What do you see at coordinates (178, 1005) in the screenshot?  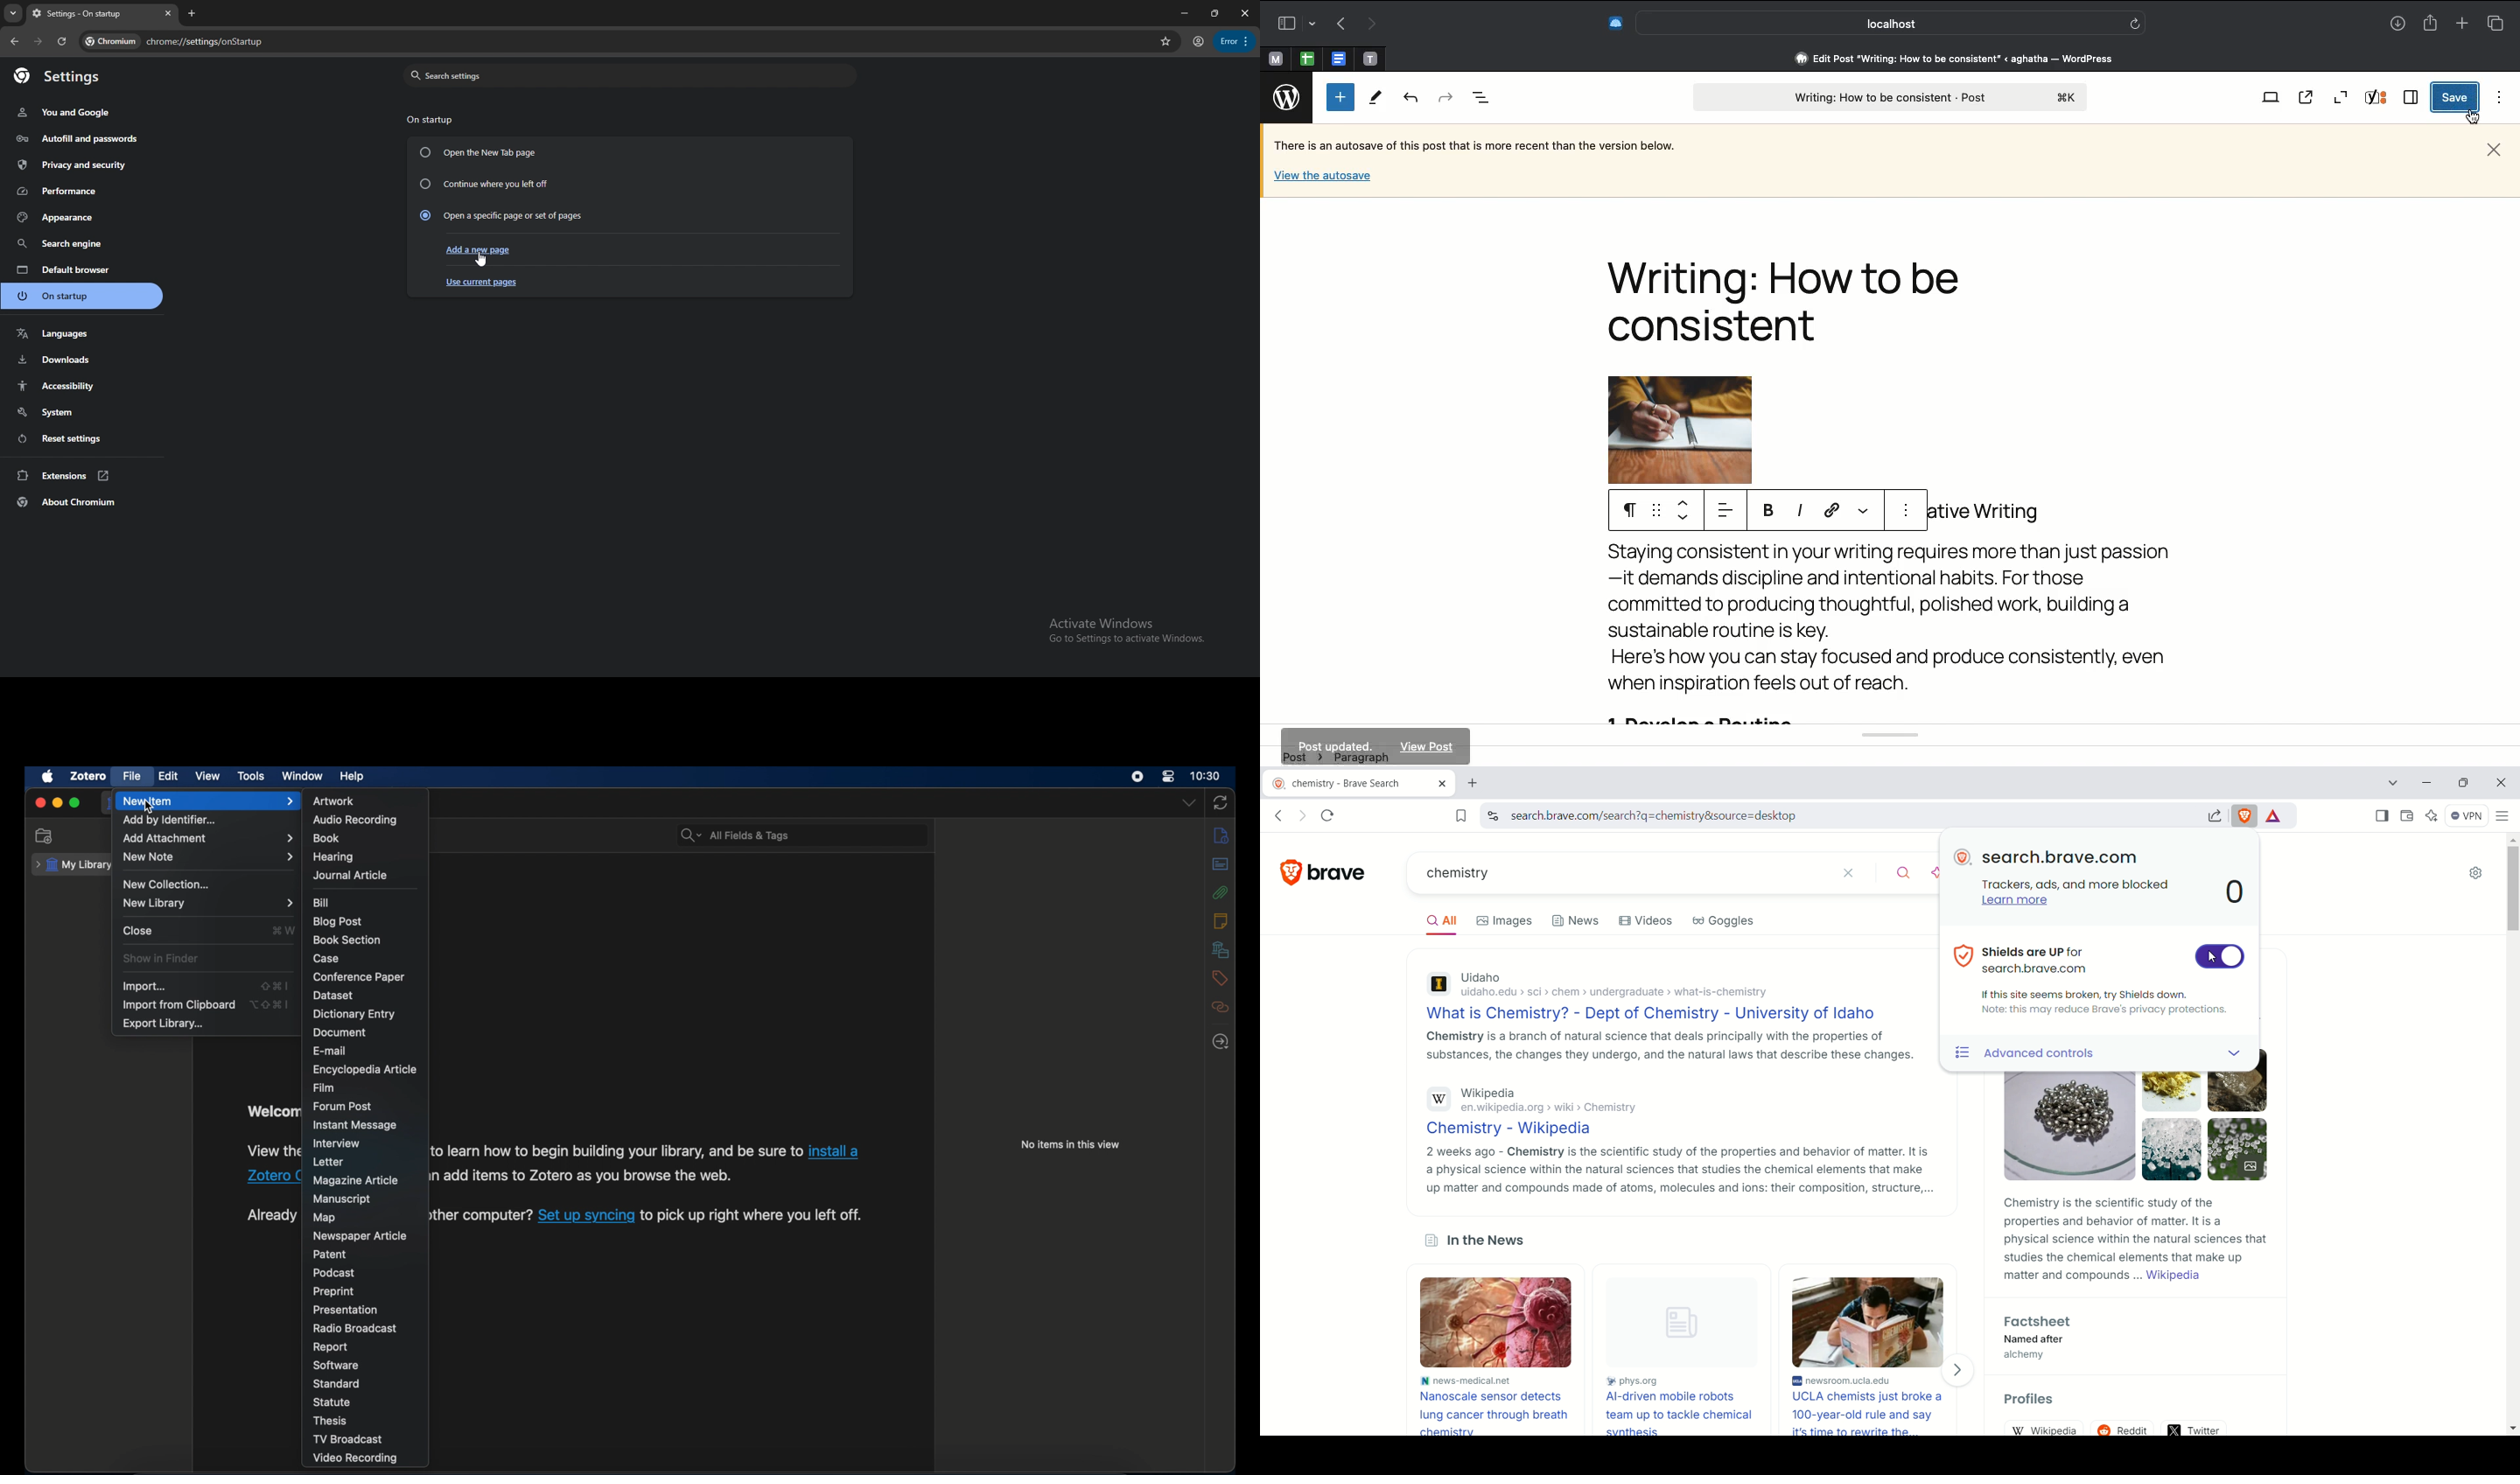 I see `import from clipboard` at bounding box center [178, 1005].